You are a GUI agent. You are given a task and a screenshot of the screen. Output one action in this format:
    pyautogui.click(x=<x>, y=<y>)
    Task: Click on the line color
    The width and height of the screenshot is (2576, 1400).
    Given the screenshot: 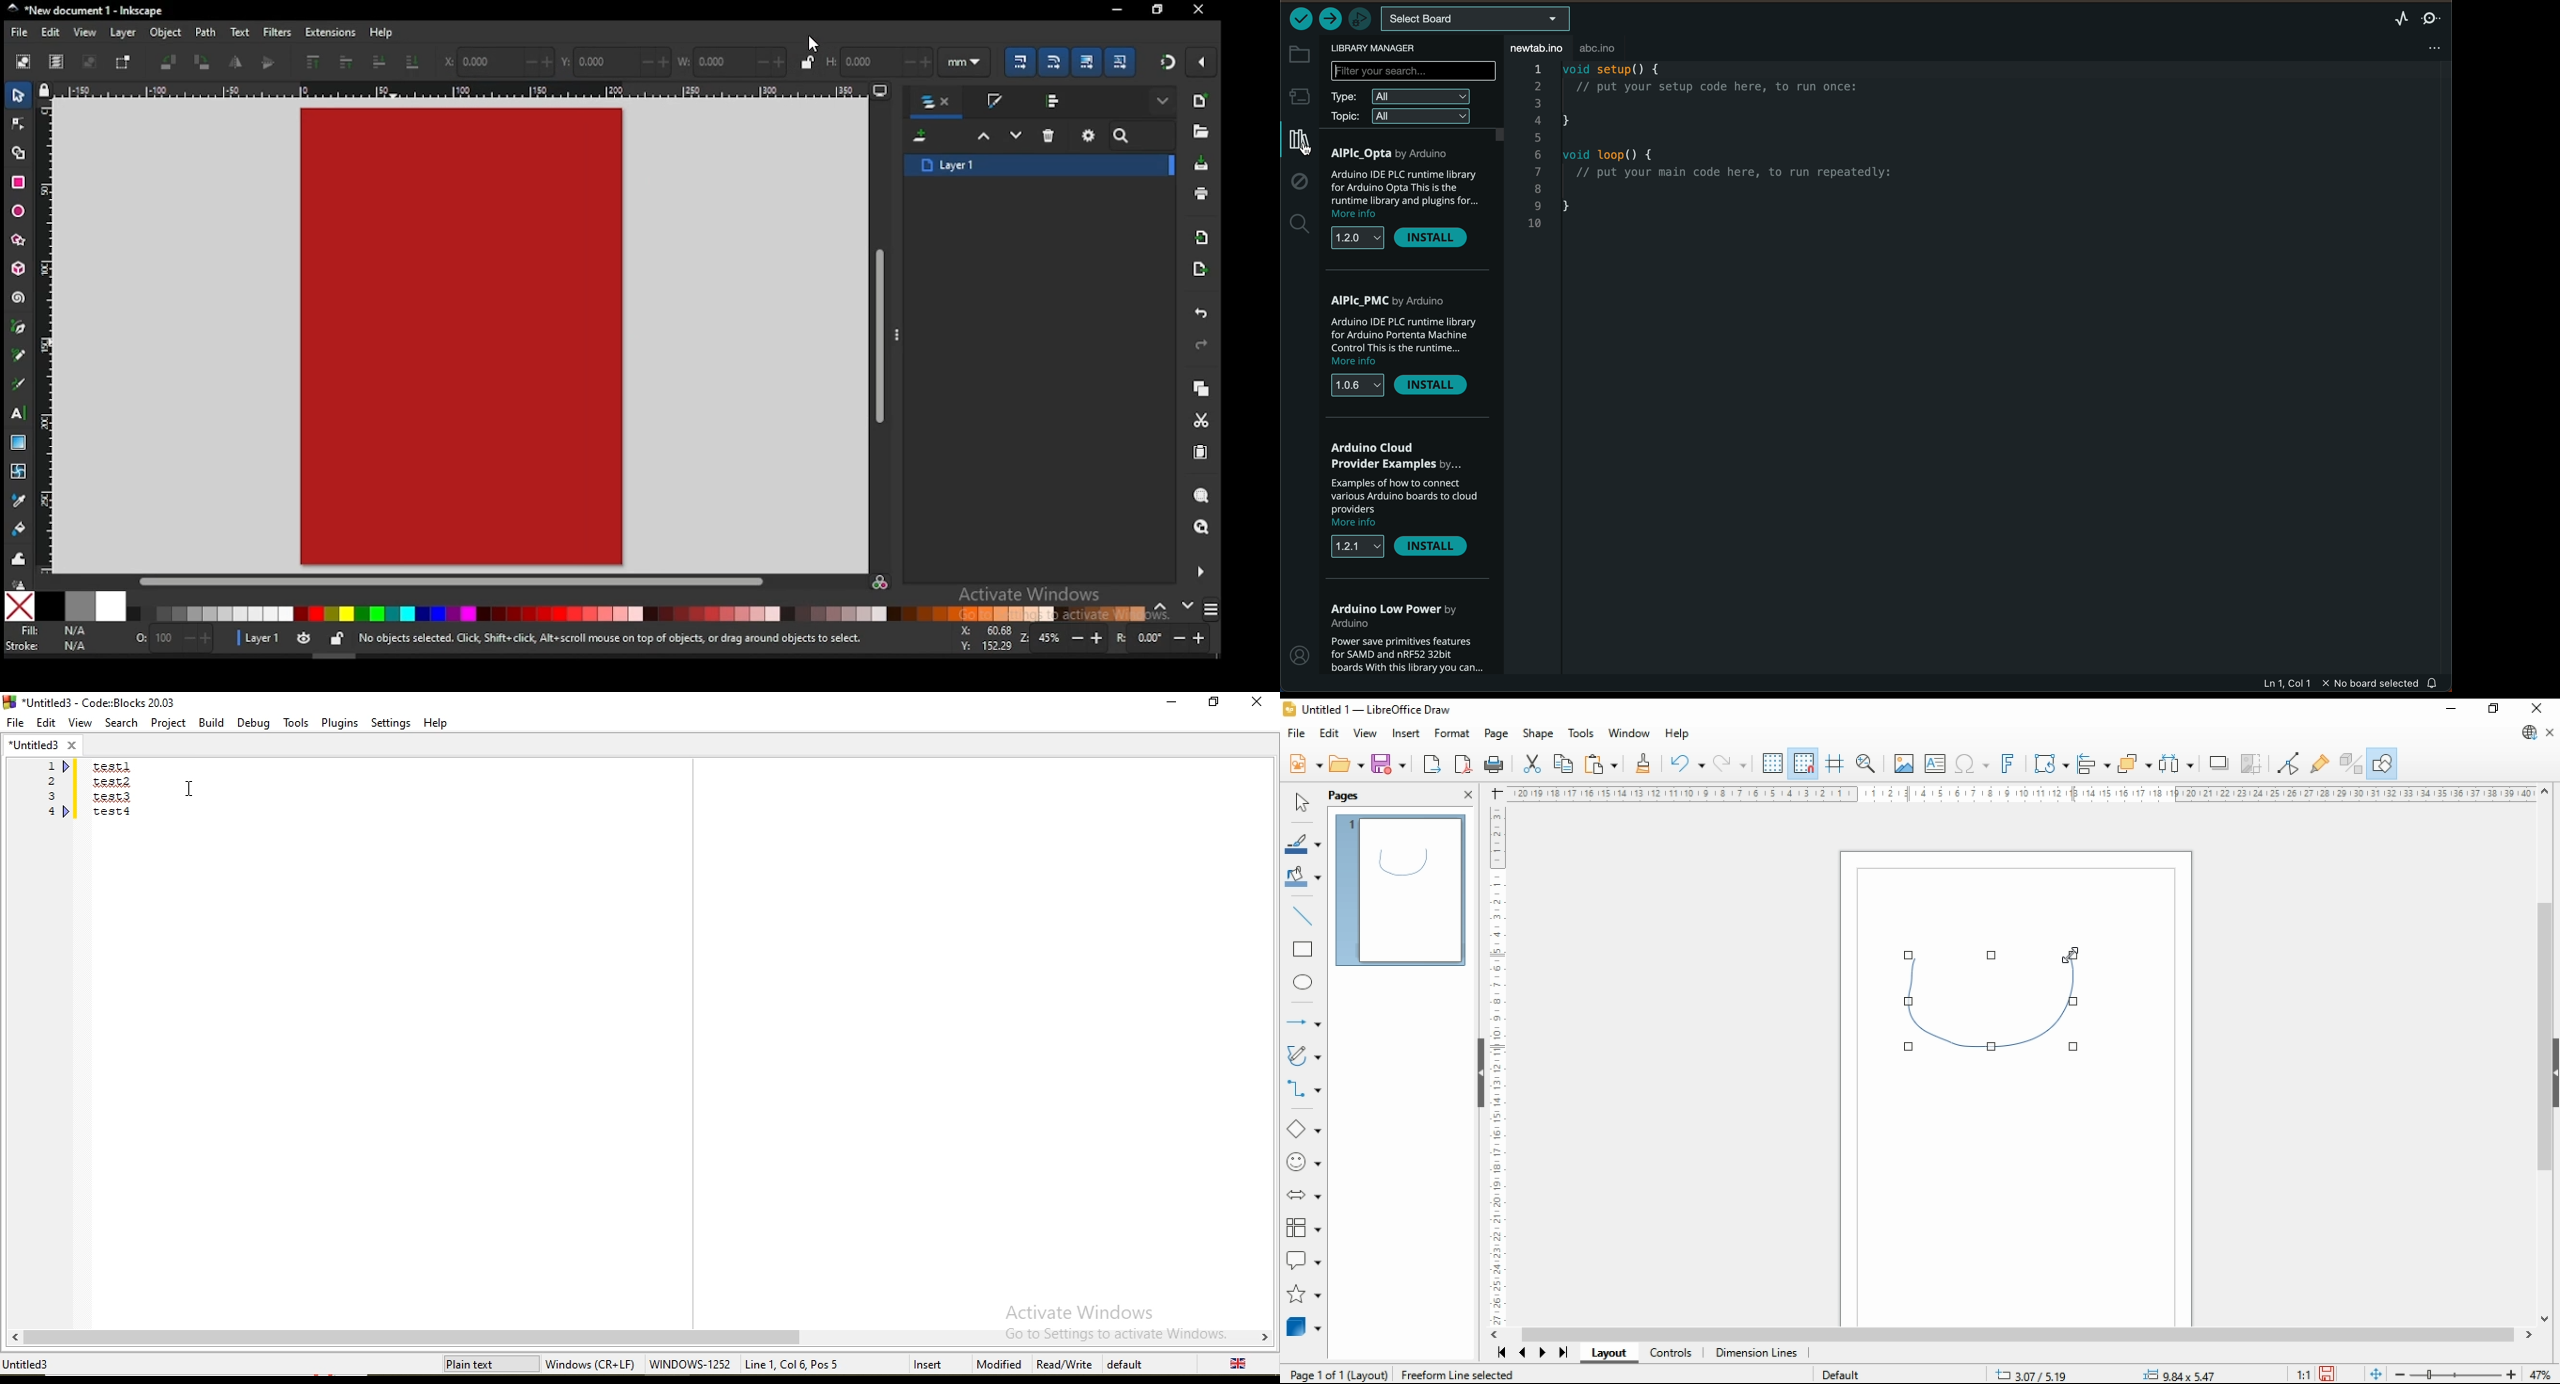 What is the action you would take?
    pyautogui.click(x=1302, y=845)
    